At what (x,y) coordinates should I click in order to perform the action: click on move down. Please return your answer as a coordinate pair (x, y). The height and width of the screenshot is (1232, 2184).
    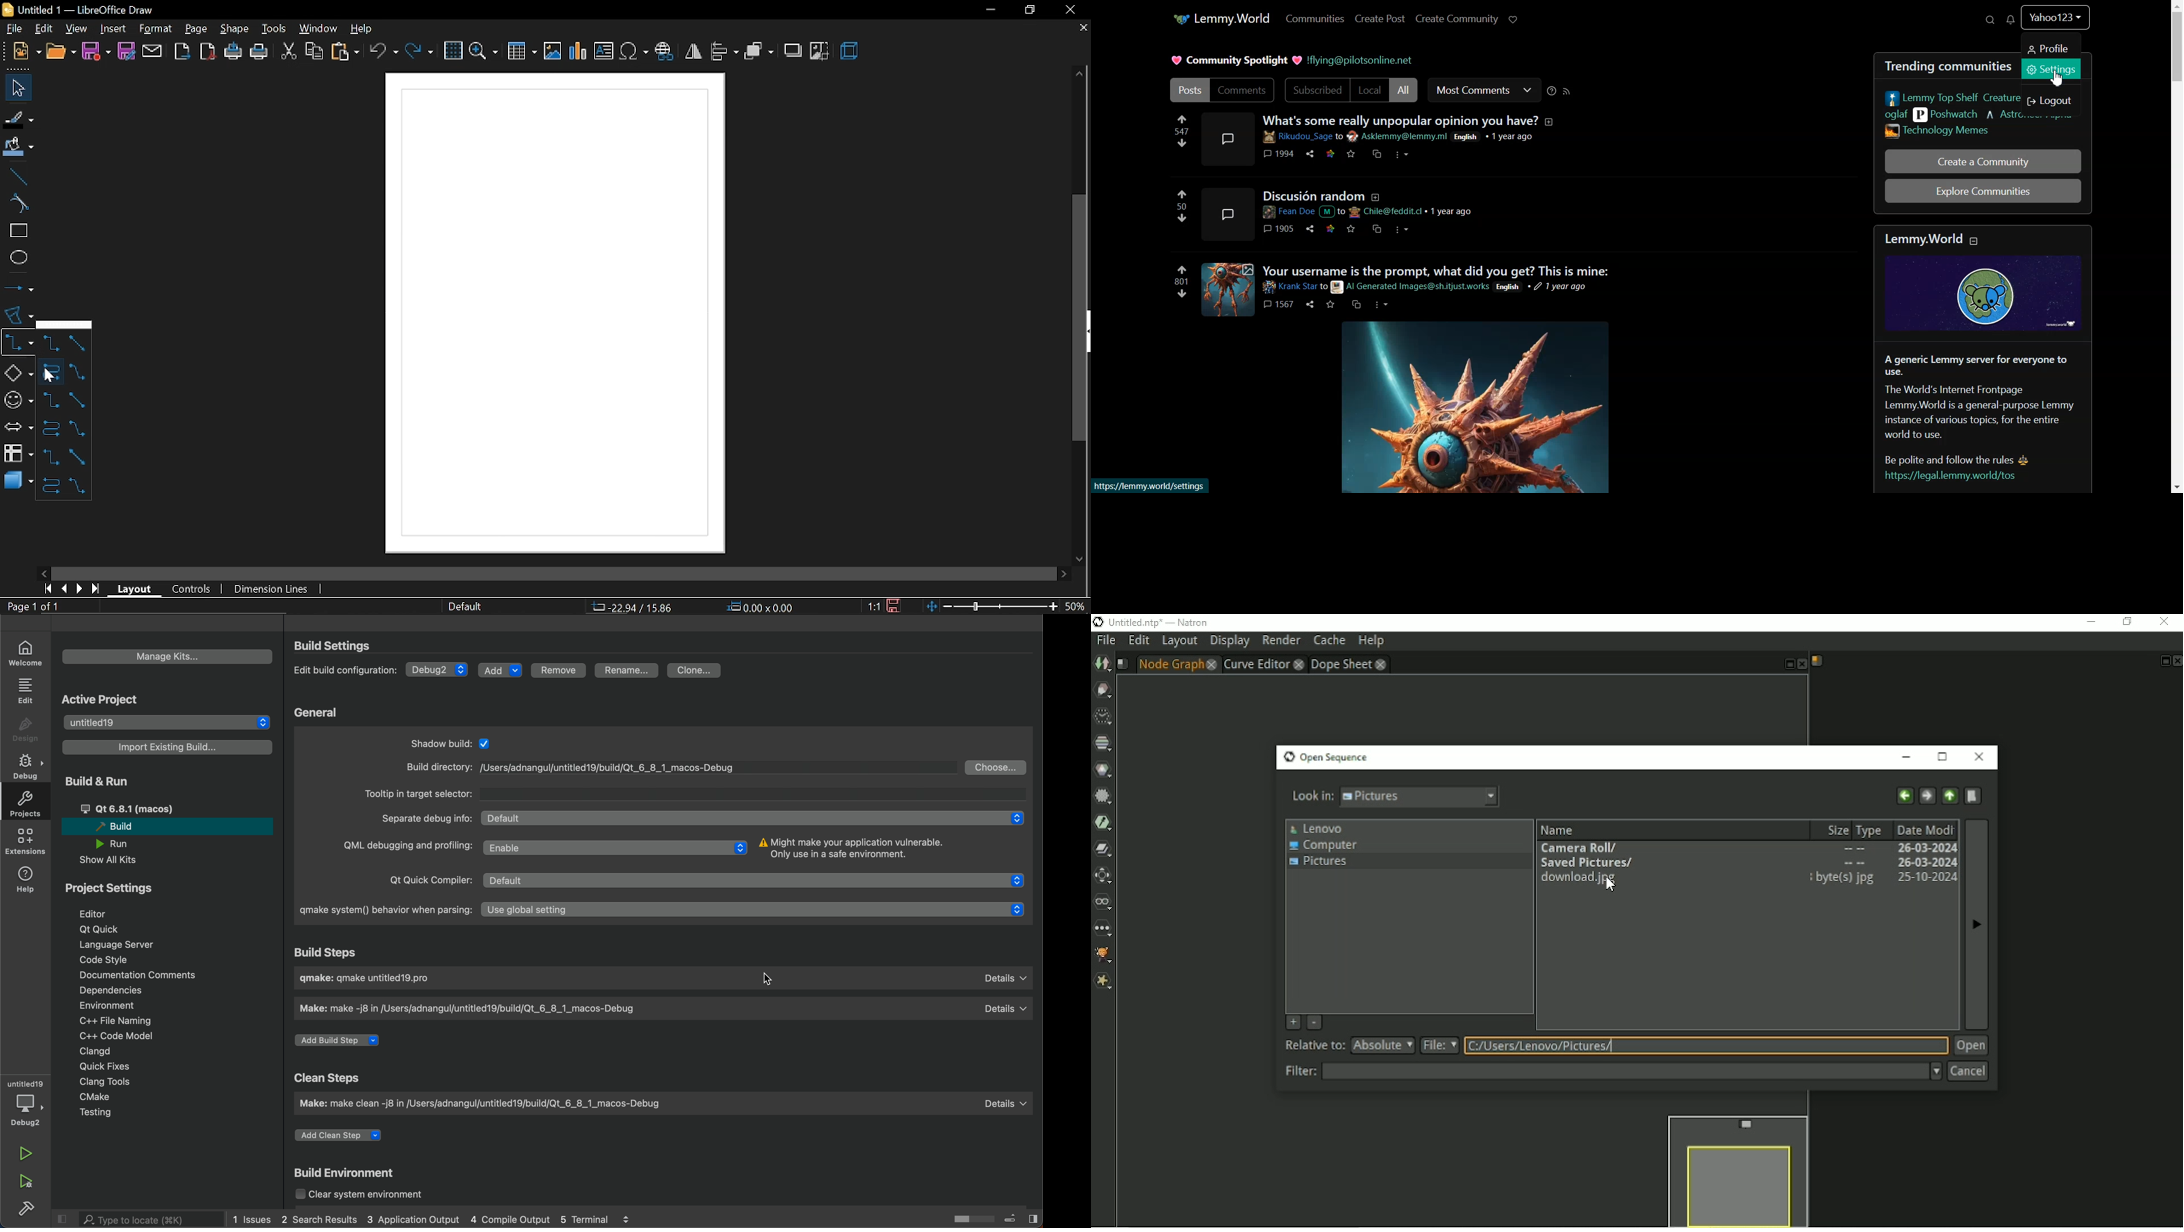
    Looking at the image, I should click on (1082, 557).